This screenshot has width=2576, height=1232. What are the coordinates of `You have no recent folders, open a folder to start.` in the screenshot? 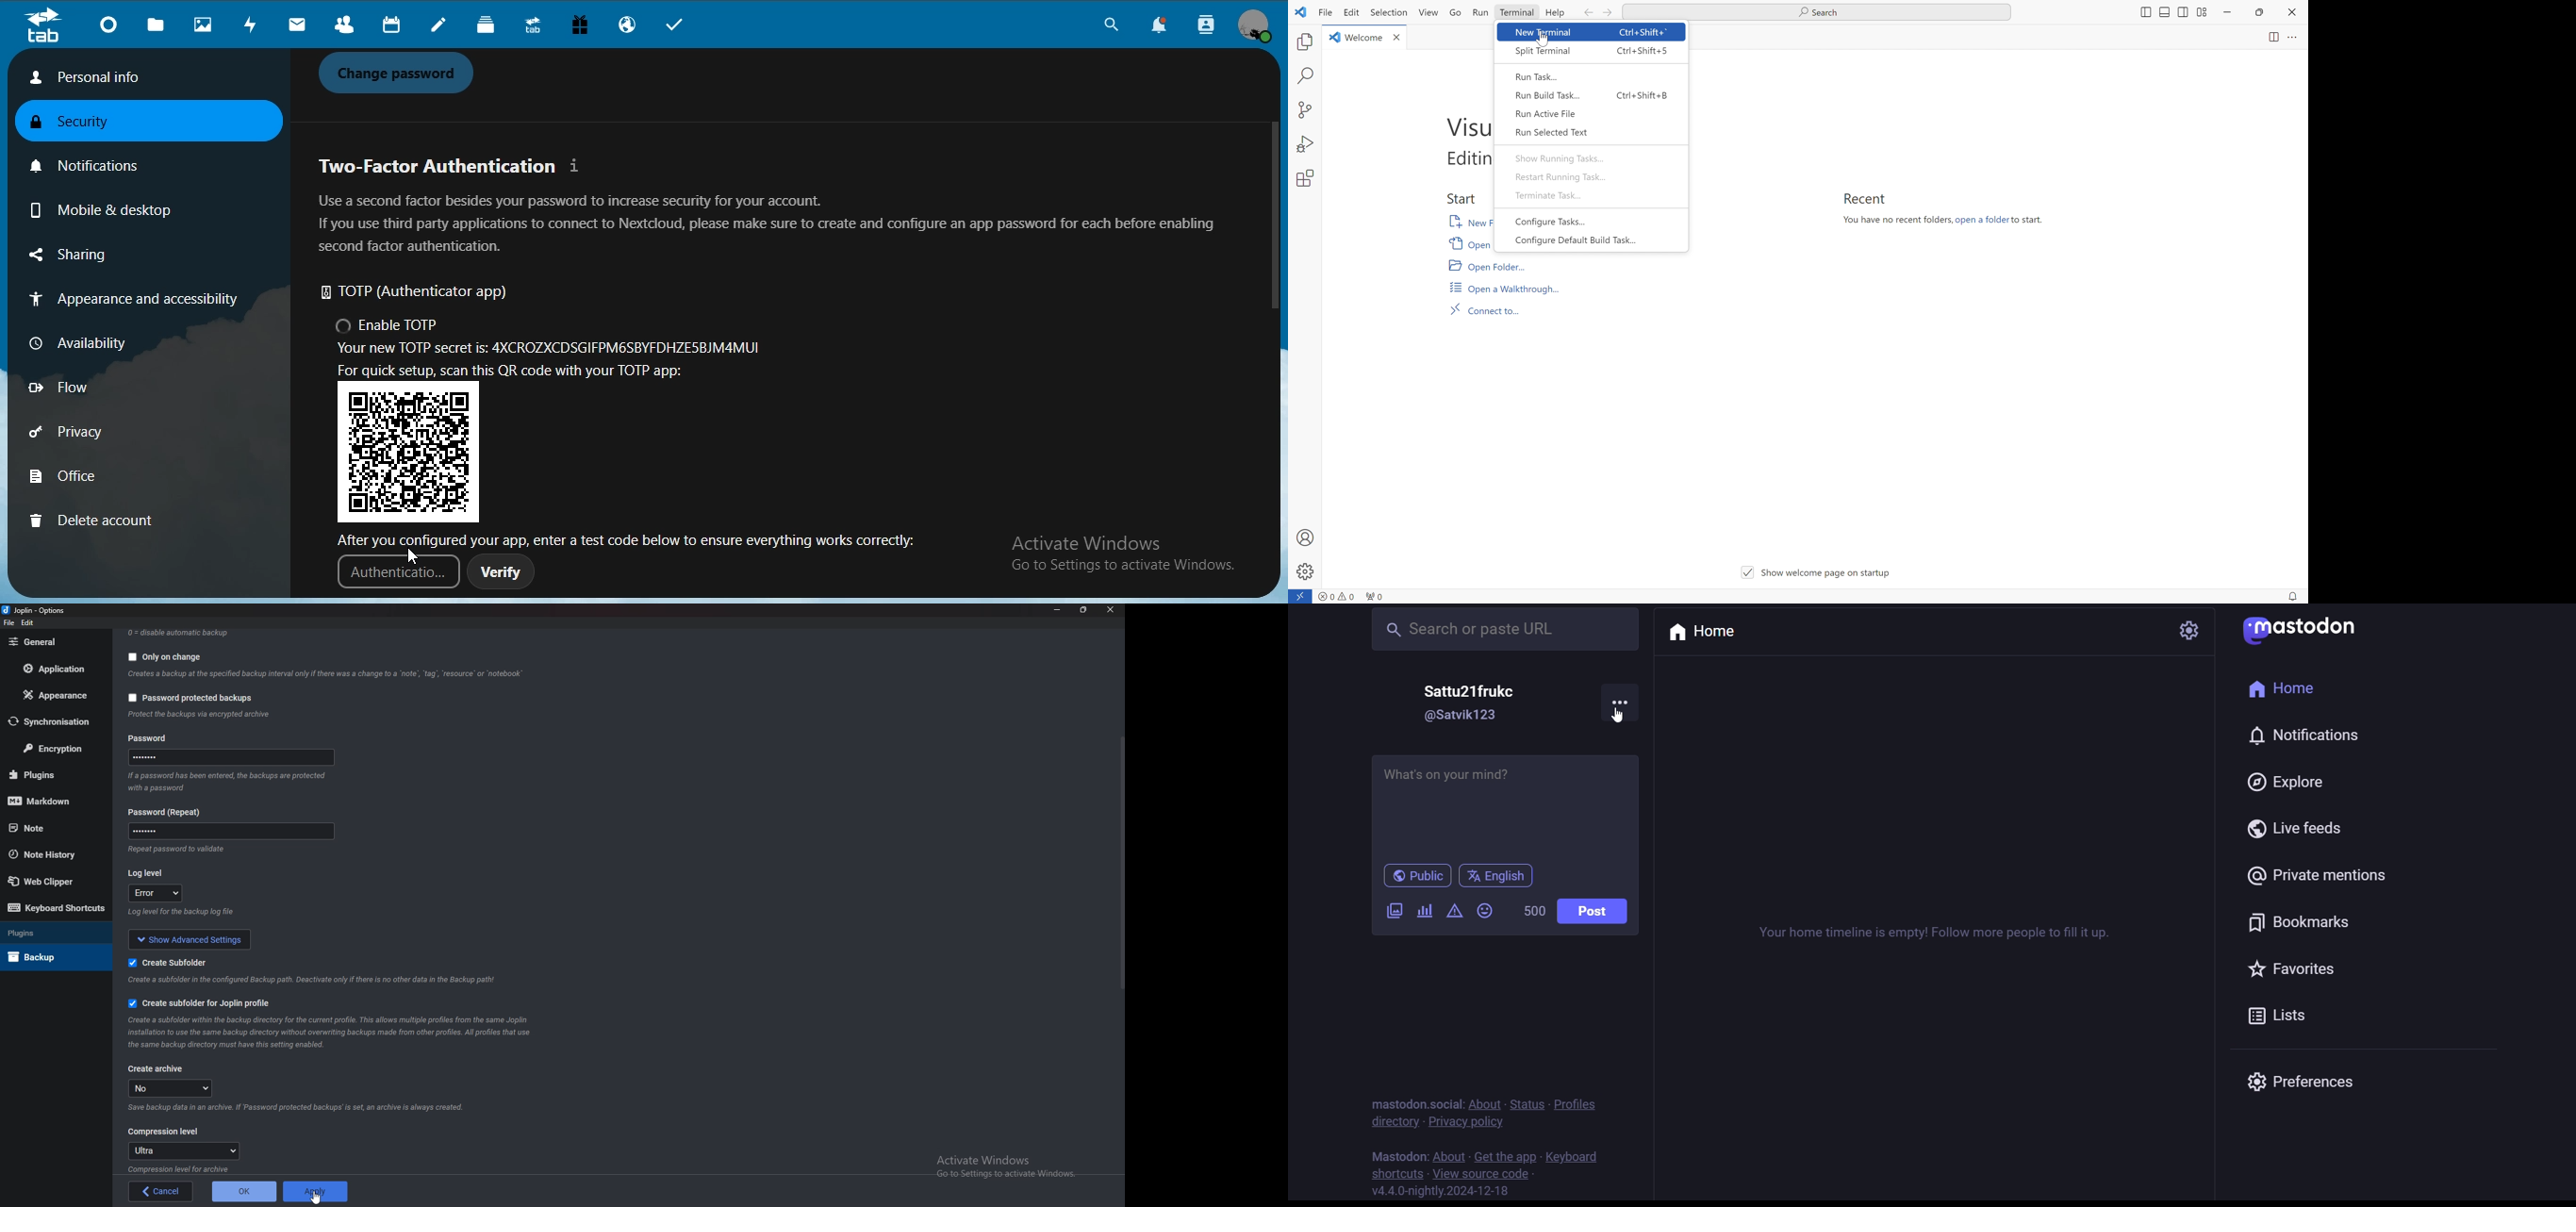 It's located at (1948, 222).